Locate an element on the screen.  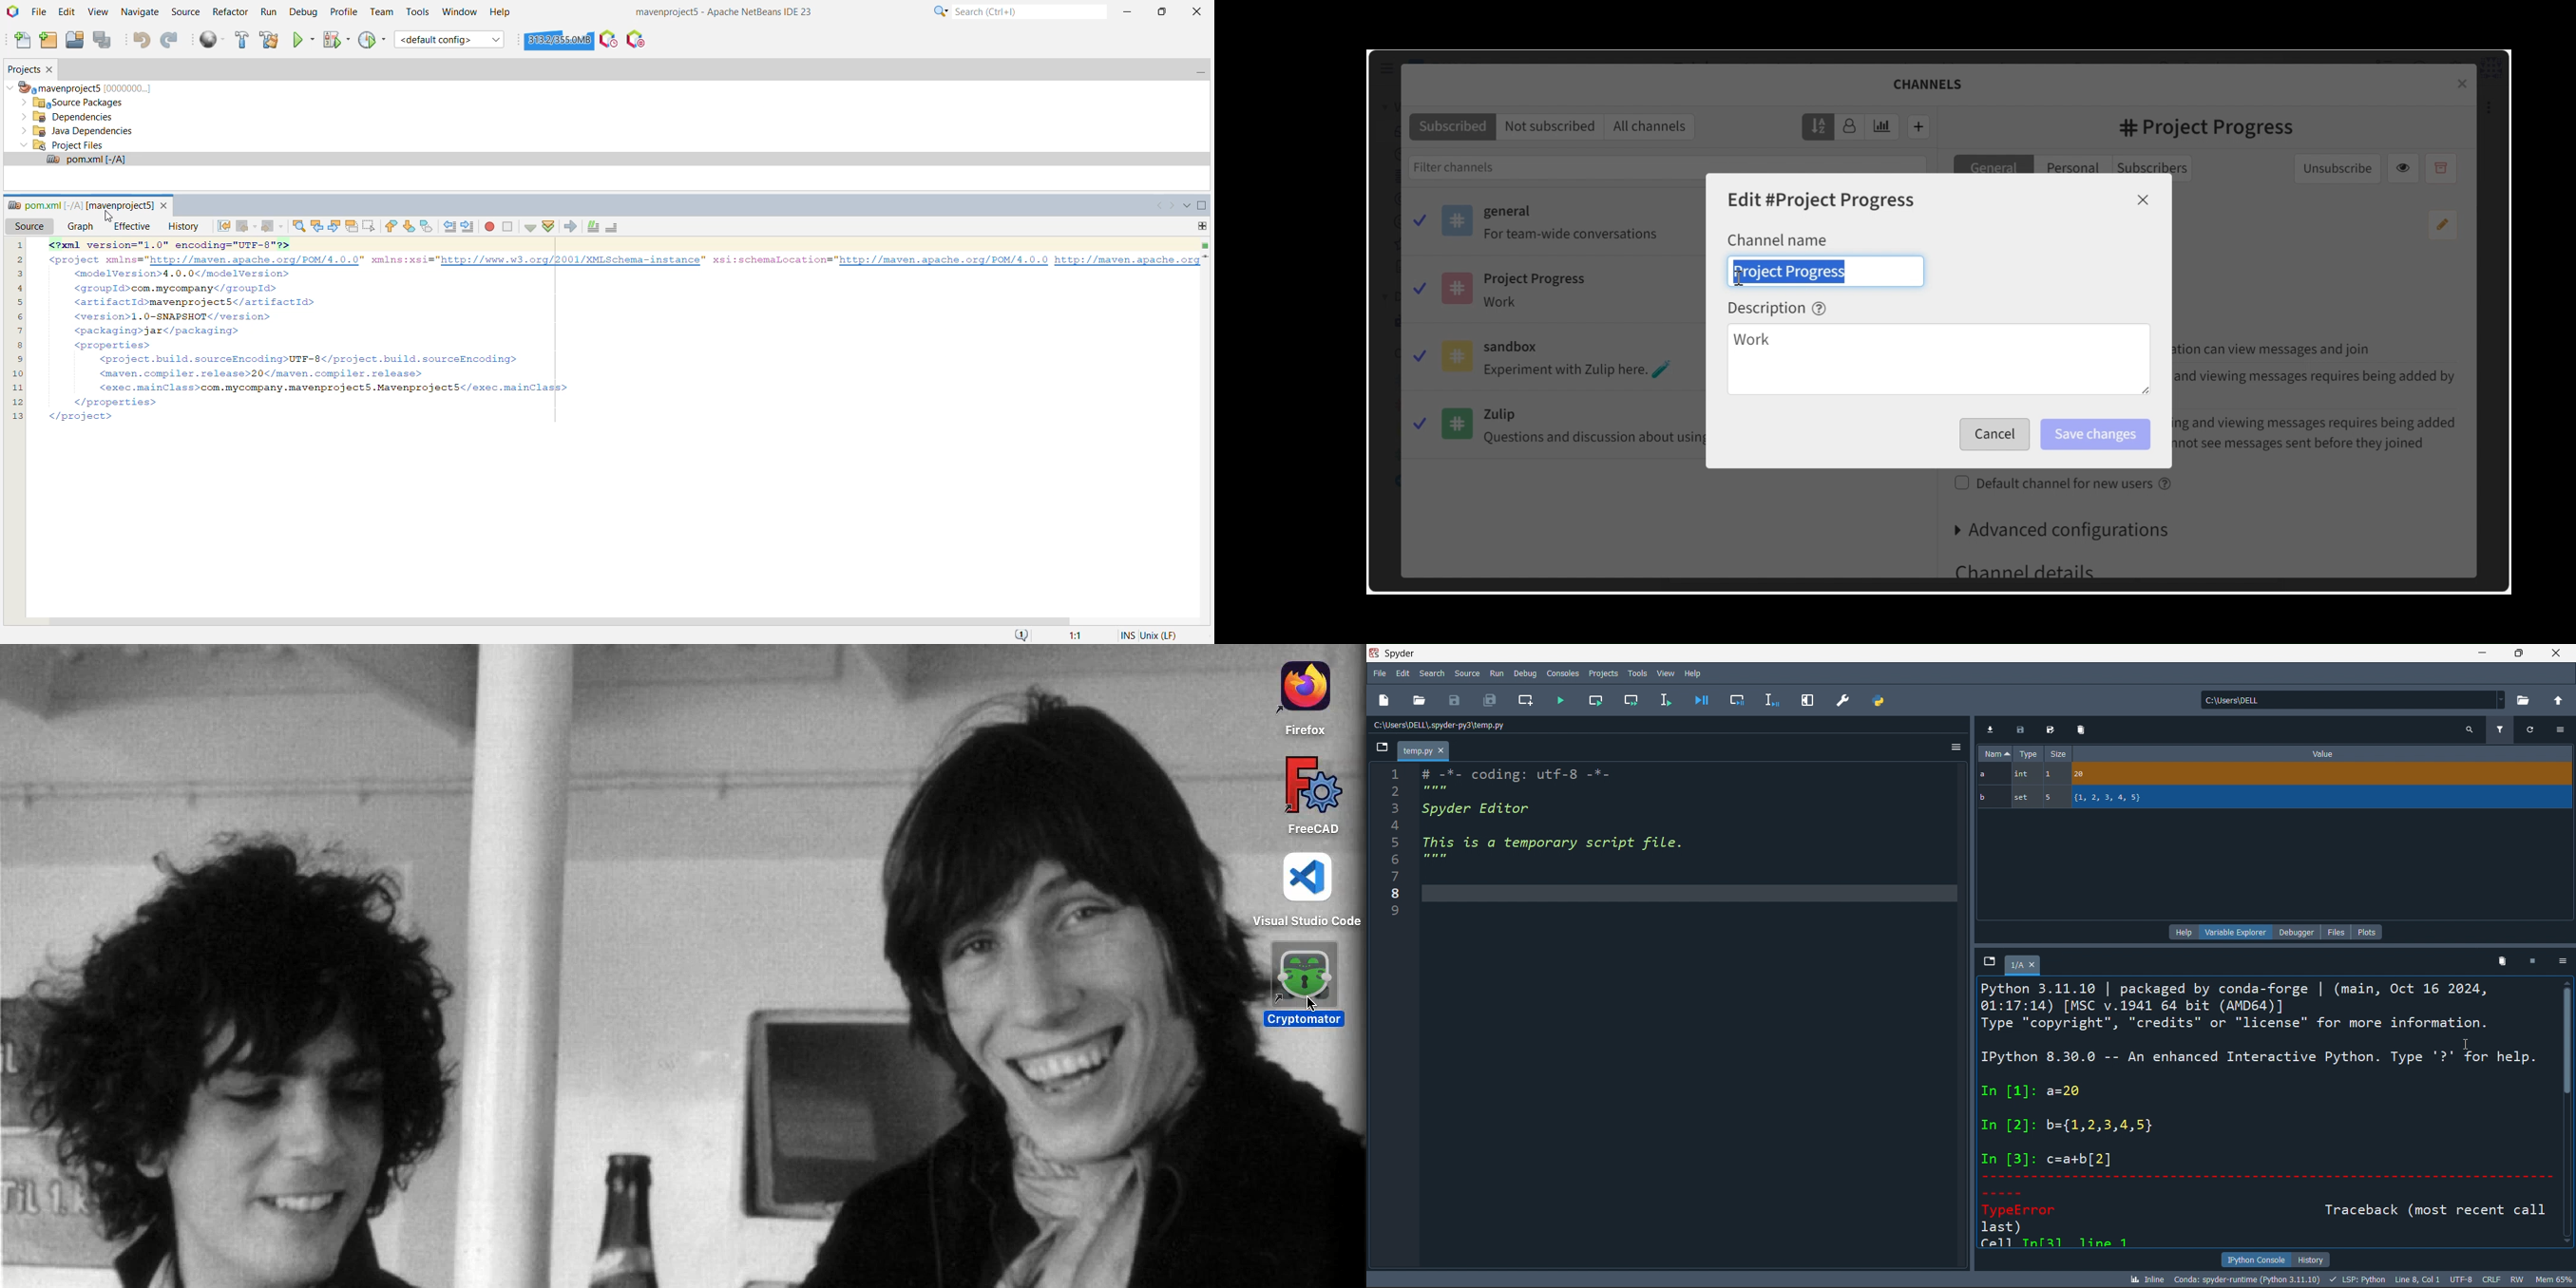
history is located at coordinates (2312, 1258).